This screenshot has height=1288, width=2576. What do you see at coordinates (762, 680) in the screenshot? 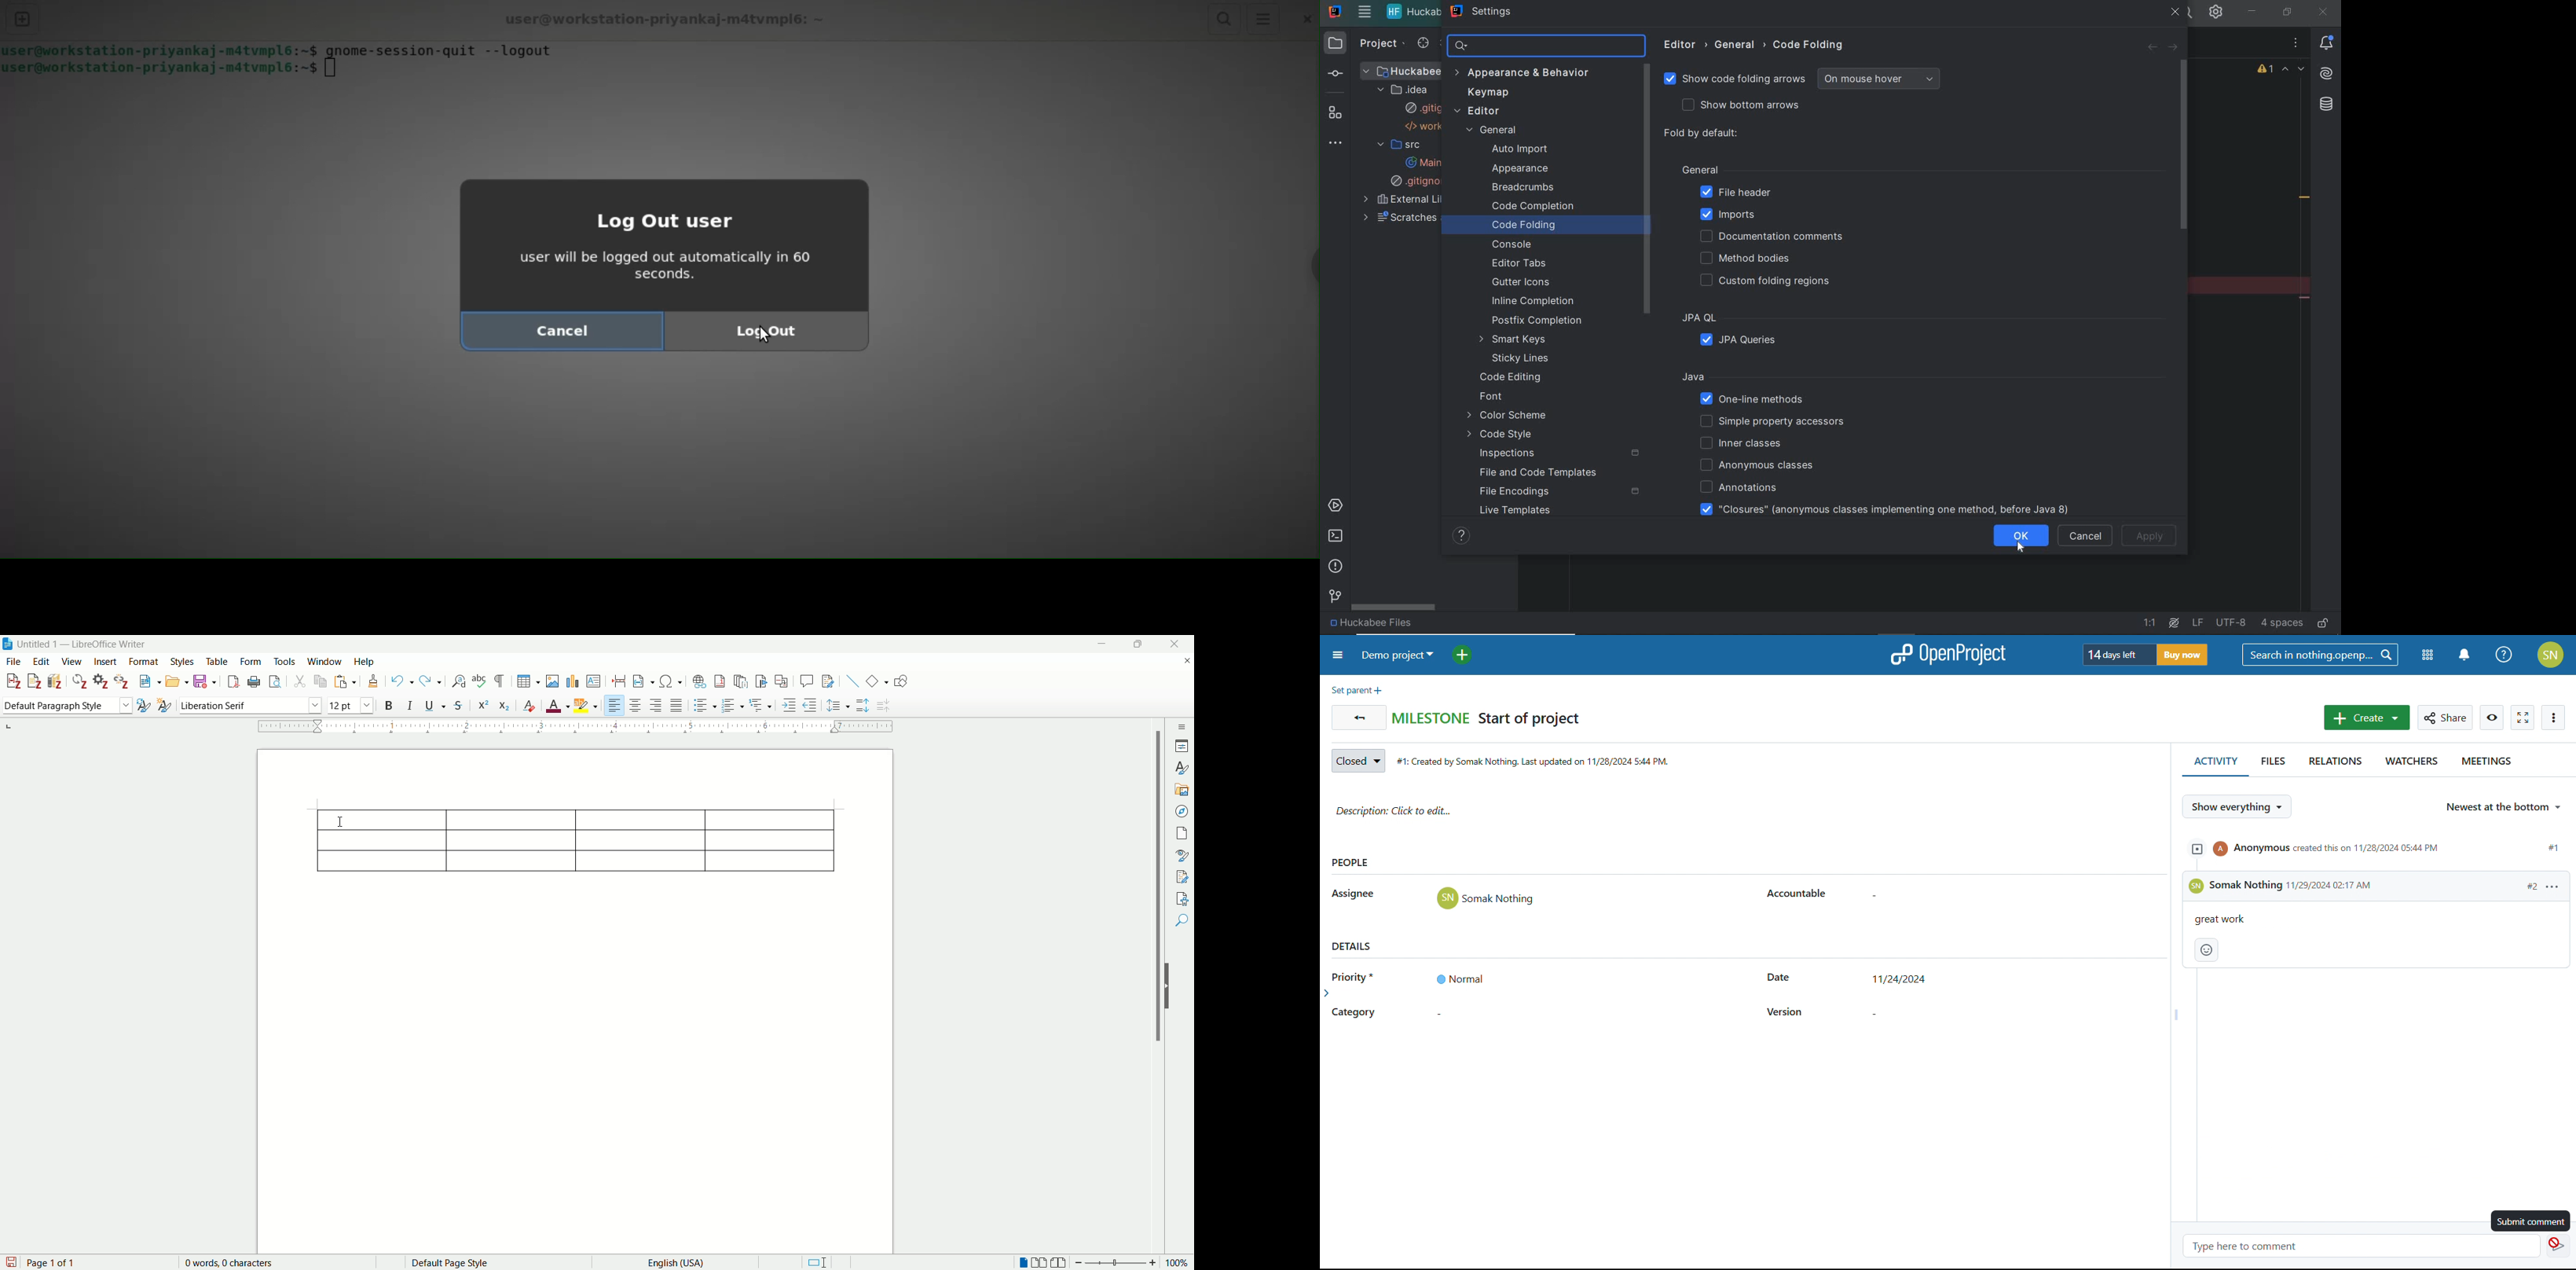
I see `insert bookmark` at bounding box center [762, 680].